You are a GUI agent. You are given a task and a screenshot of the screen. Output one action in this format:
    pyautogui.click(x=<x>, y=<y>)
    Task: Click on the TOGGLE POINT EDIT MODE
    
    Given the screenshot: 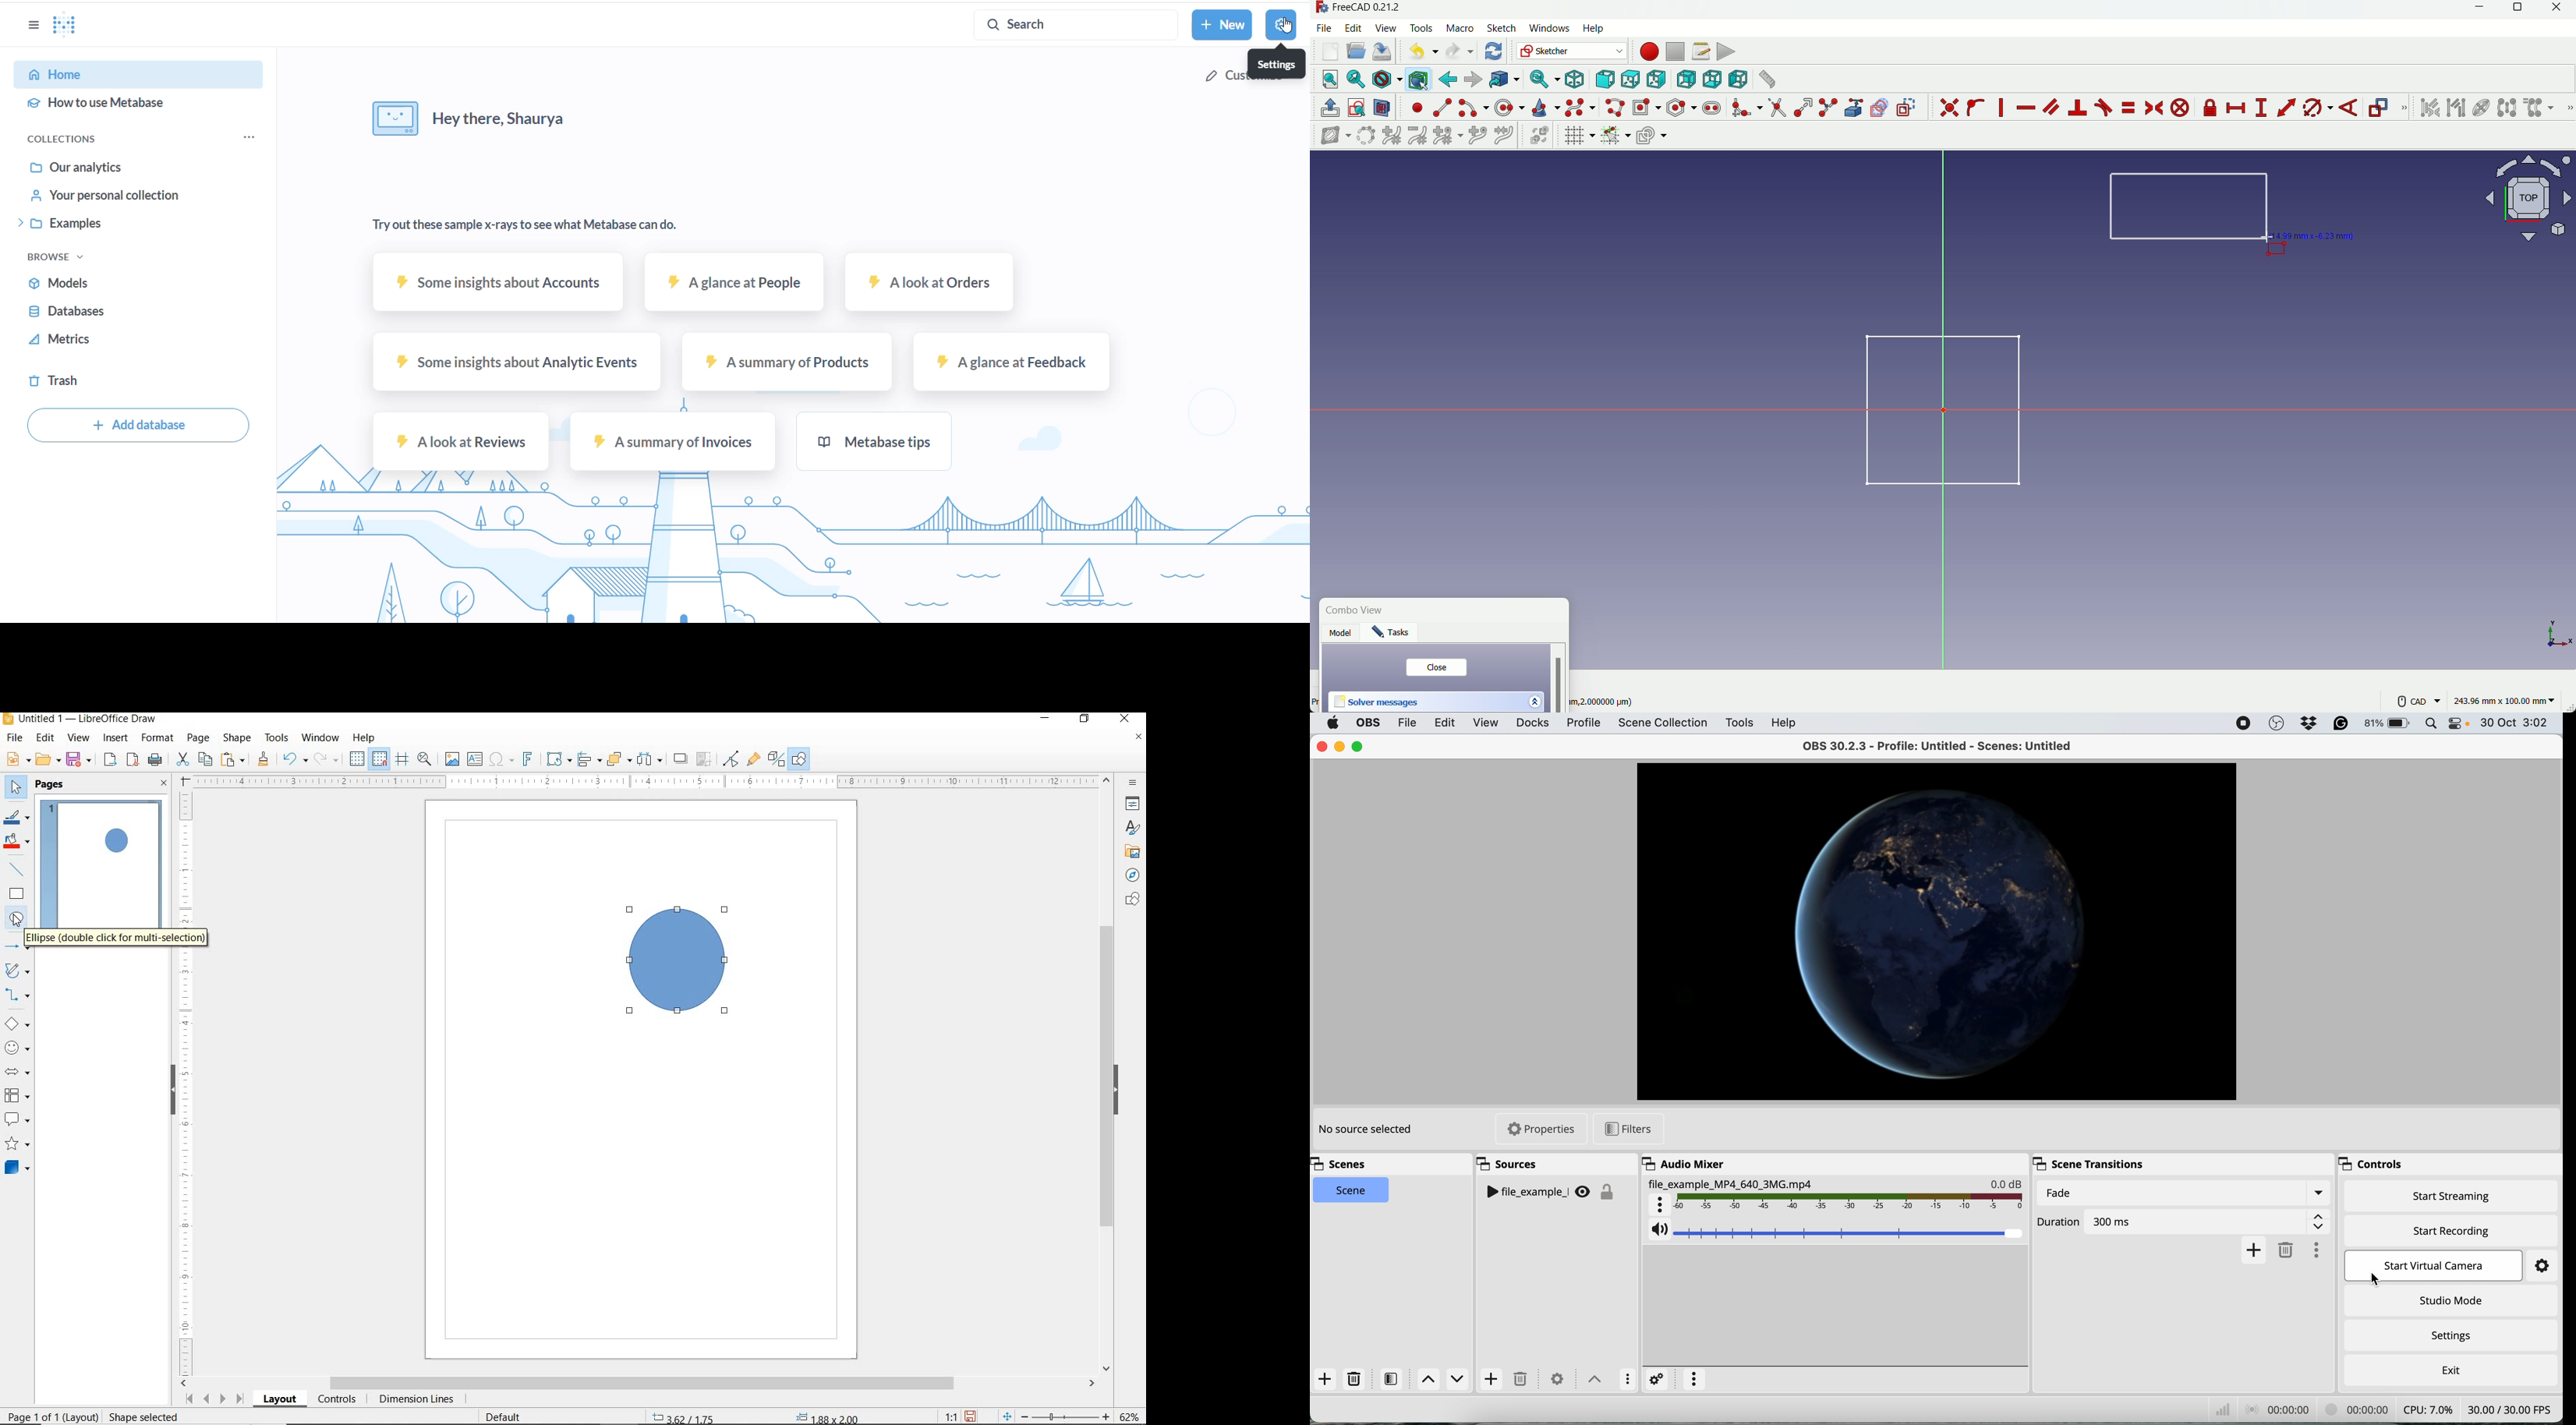 What is the action you would take?
    pyautogui.click(x=732, y=759)
    